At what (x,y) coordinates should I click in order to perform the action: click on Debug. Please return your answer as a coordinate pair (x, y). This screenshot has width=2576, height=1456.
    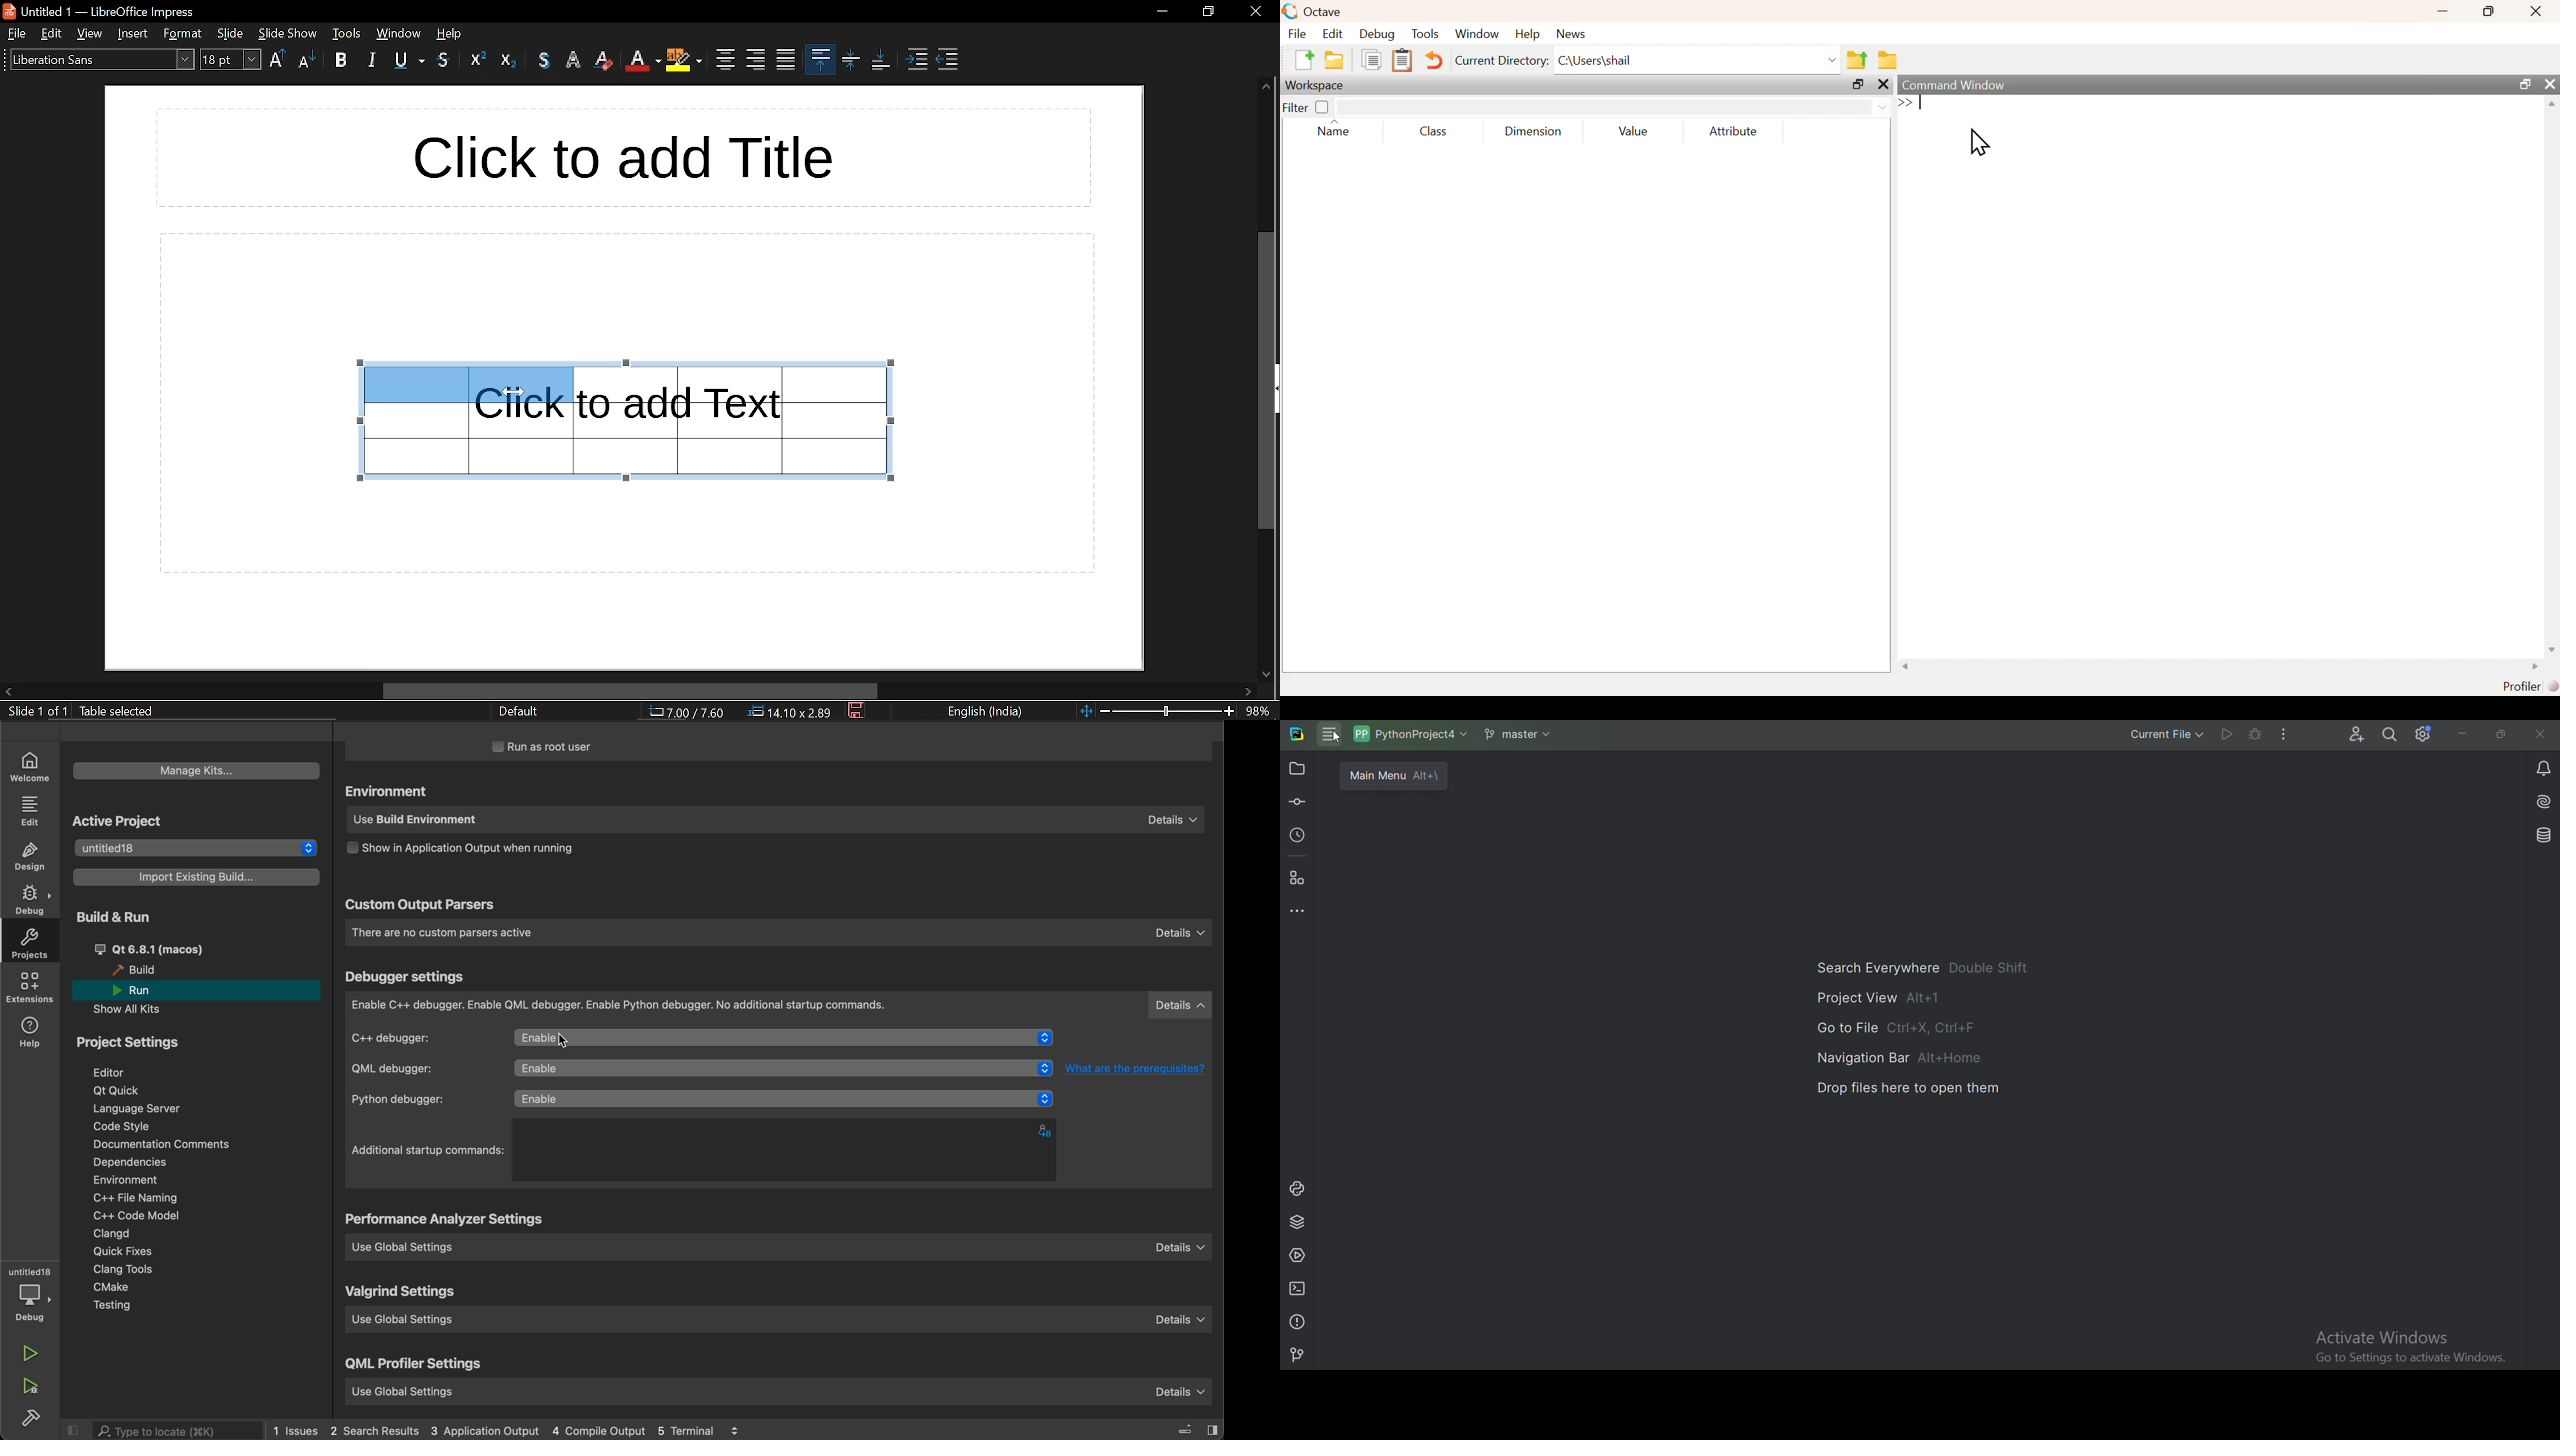
    Looking at the image, I should click on (2254, 735).